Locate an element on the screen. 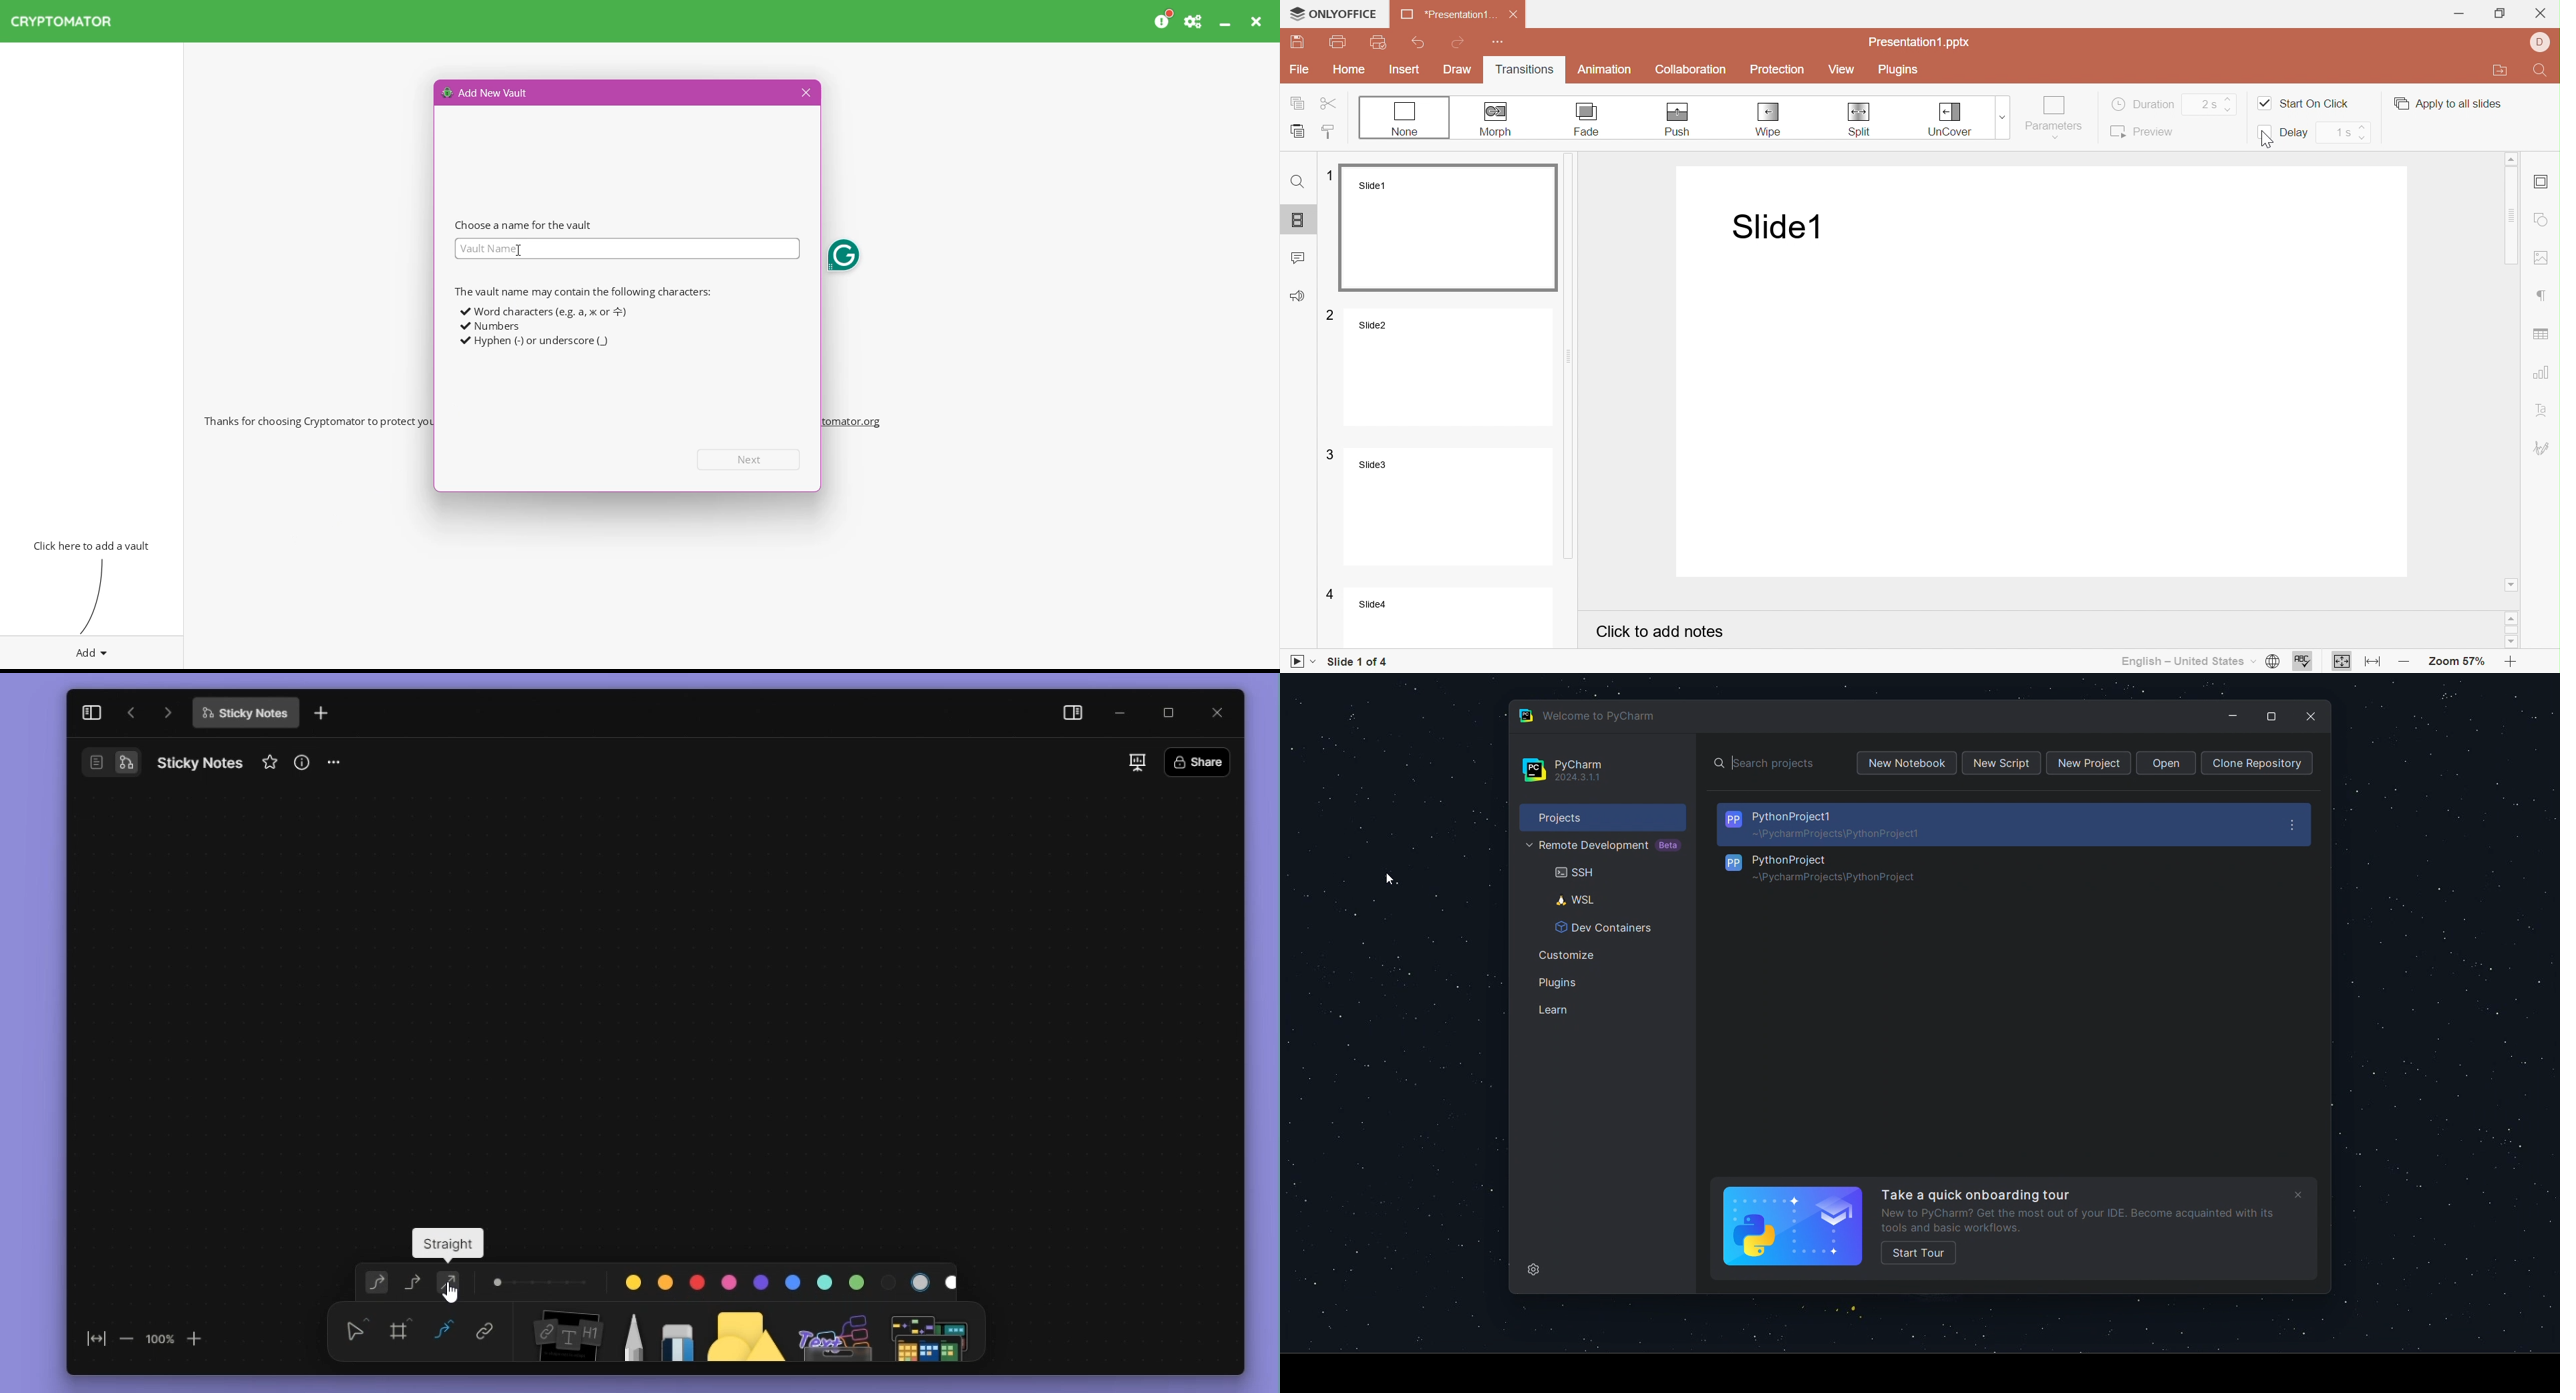 The height and width of the screenshot is (1400, 2576). Slide settings is located at coordinates (2540, 182).